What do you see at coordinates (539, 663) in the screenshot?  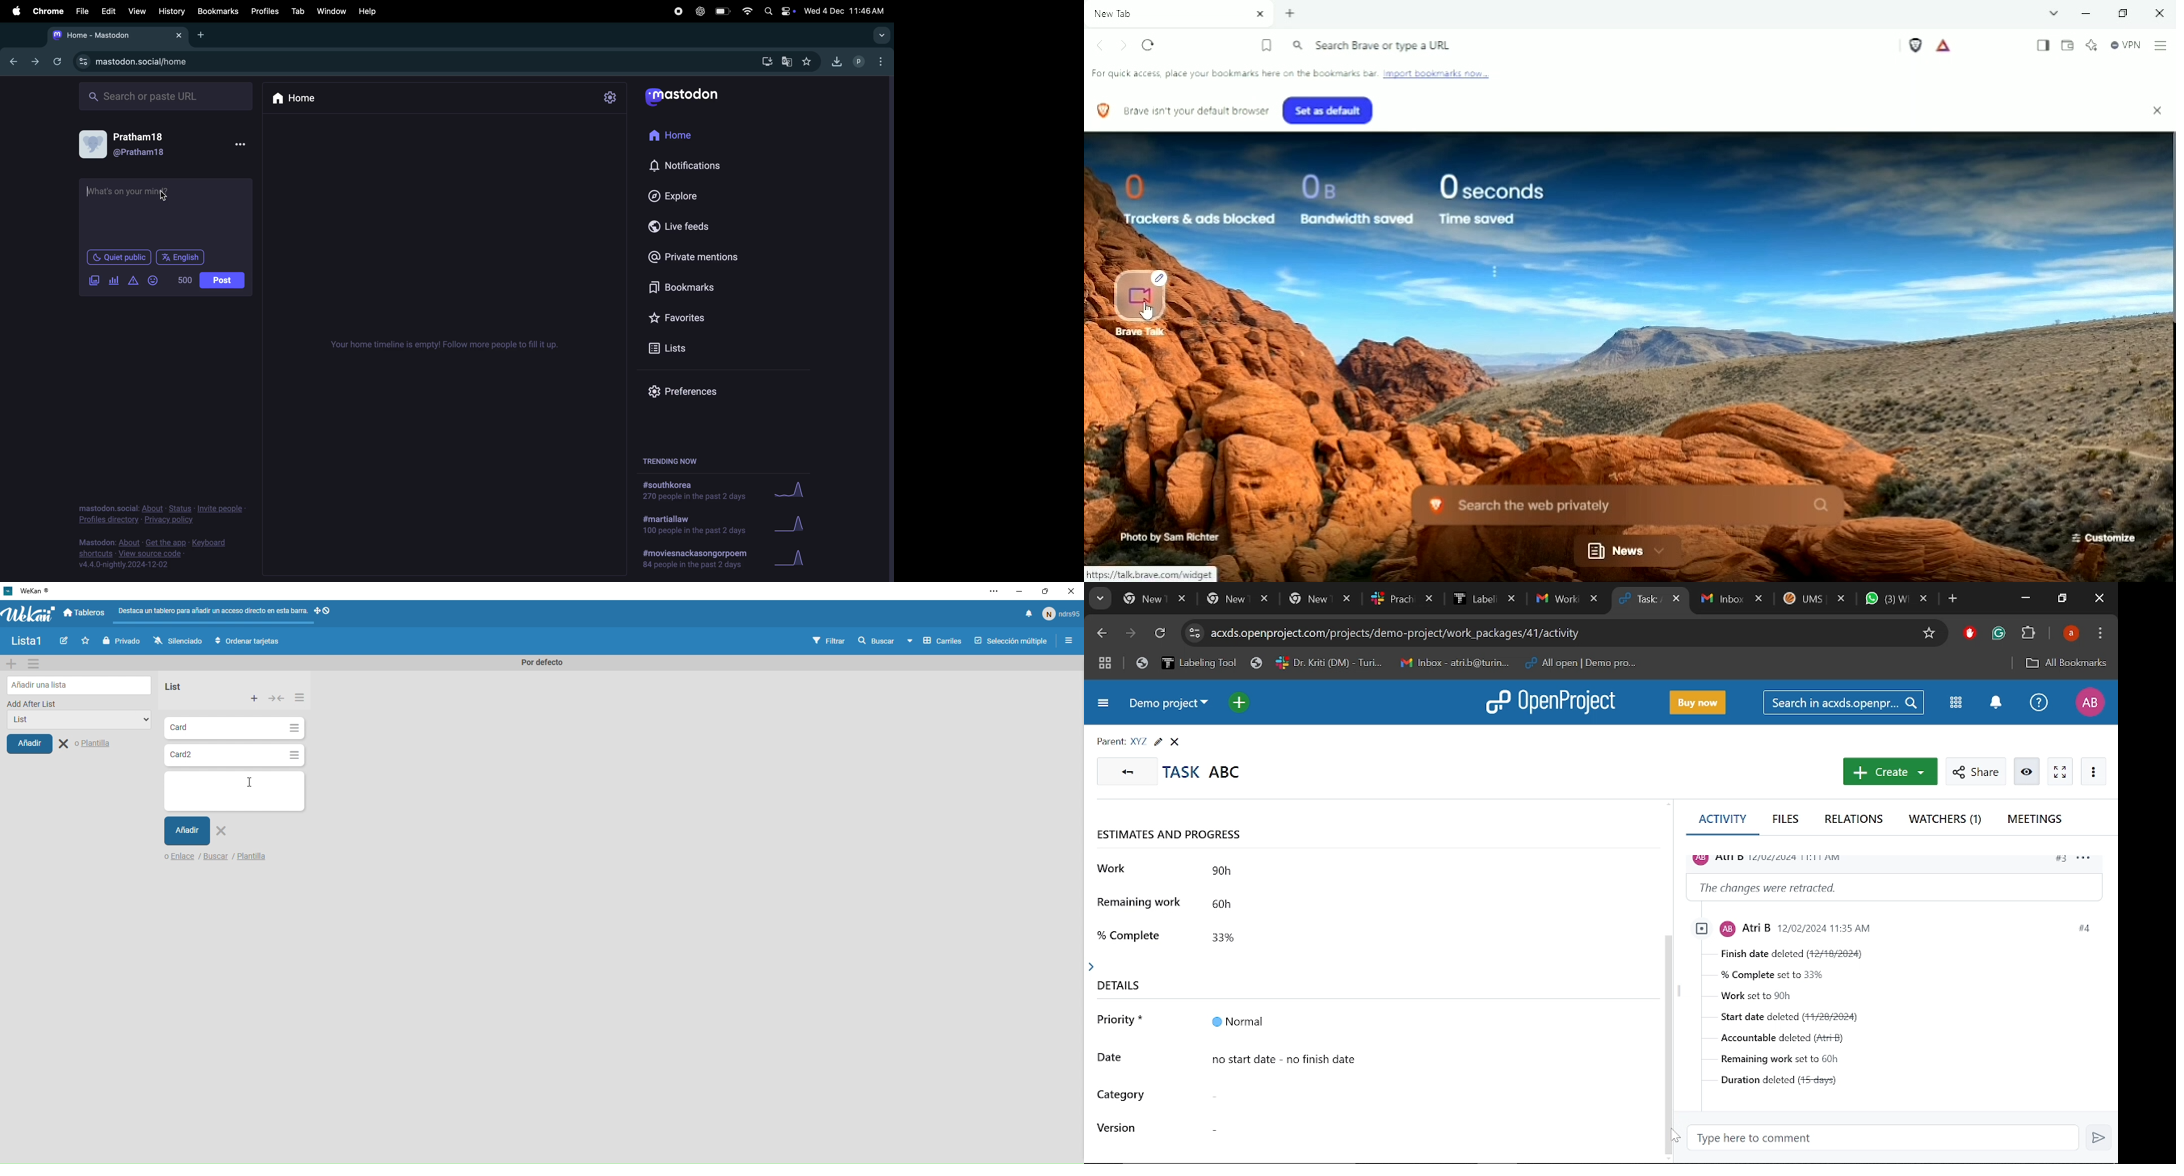 I see `Default` at bounding box center [539, 663].